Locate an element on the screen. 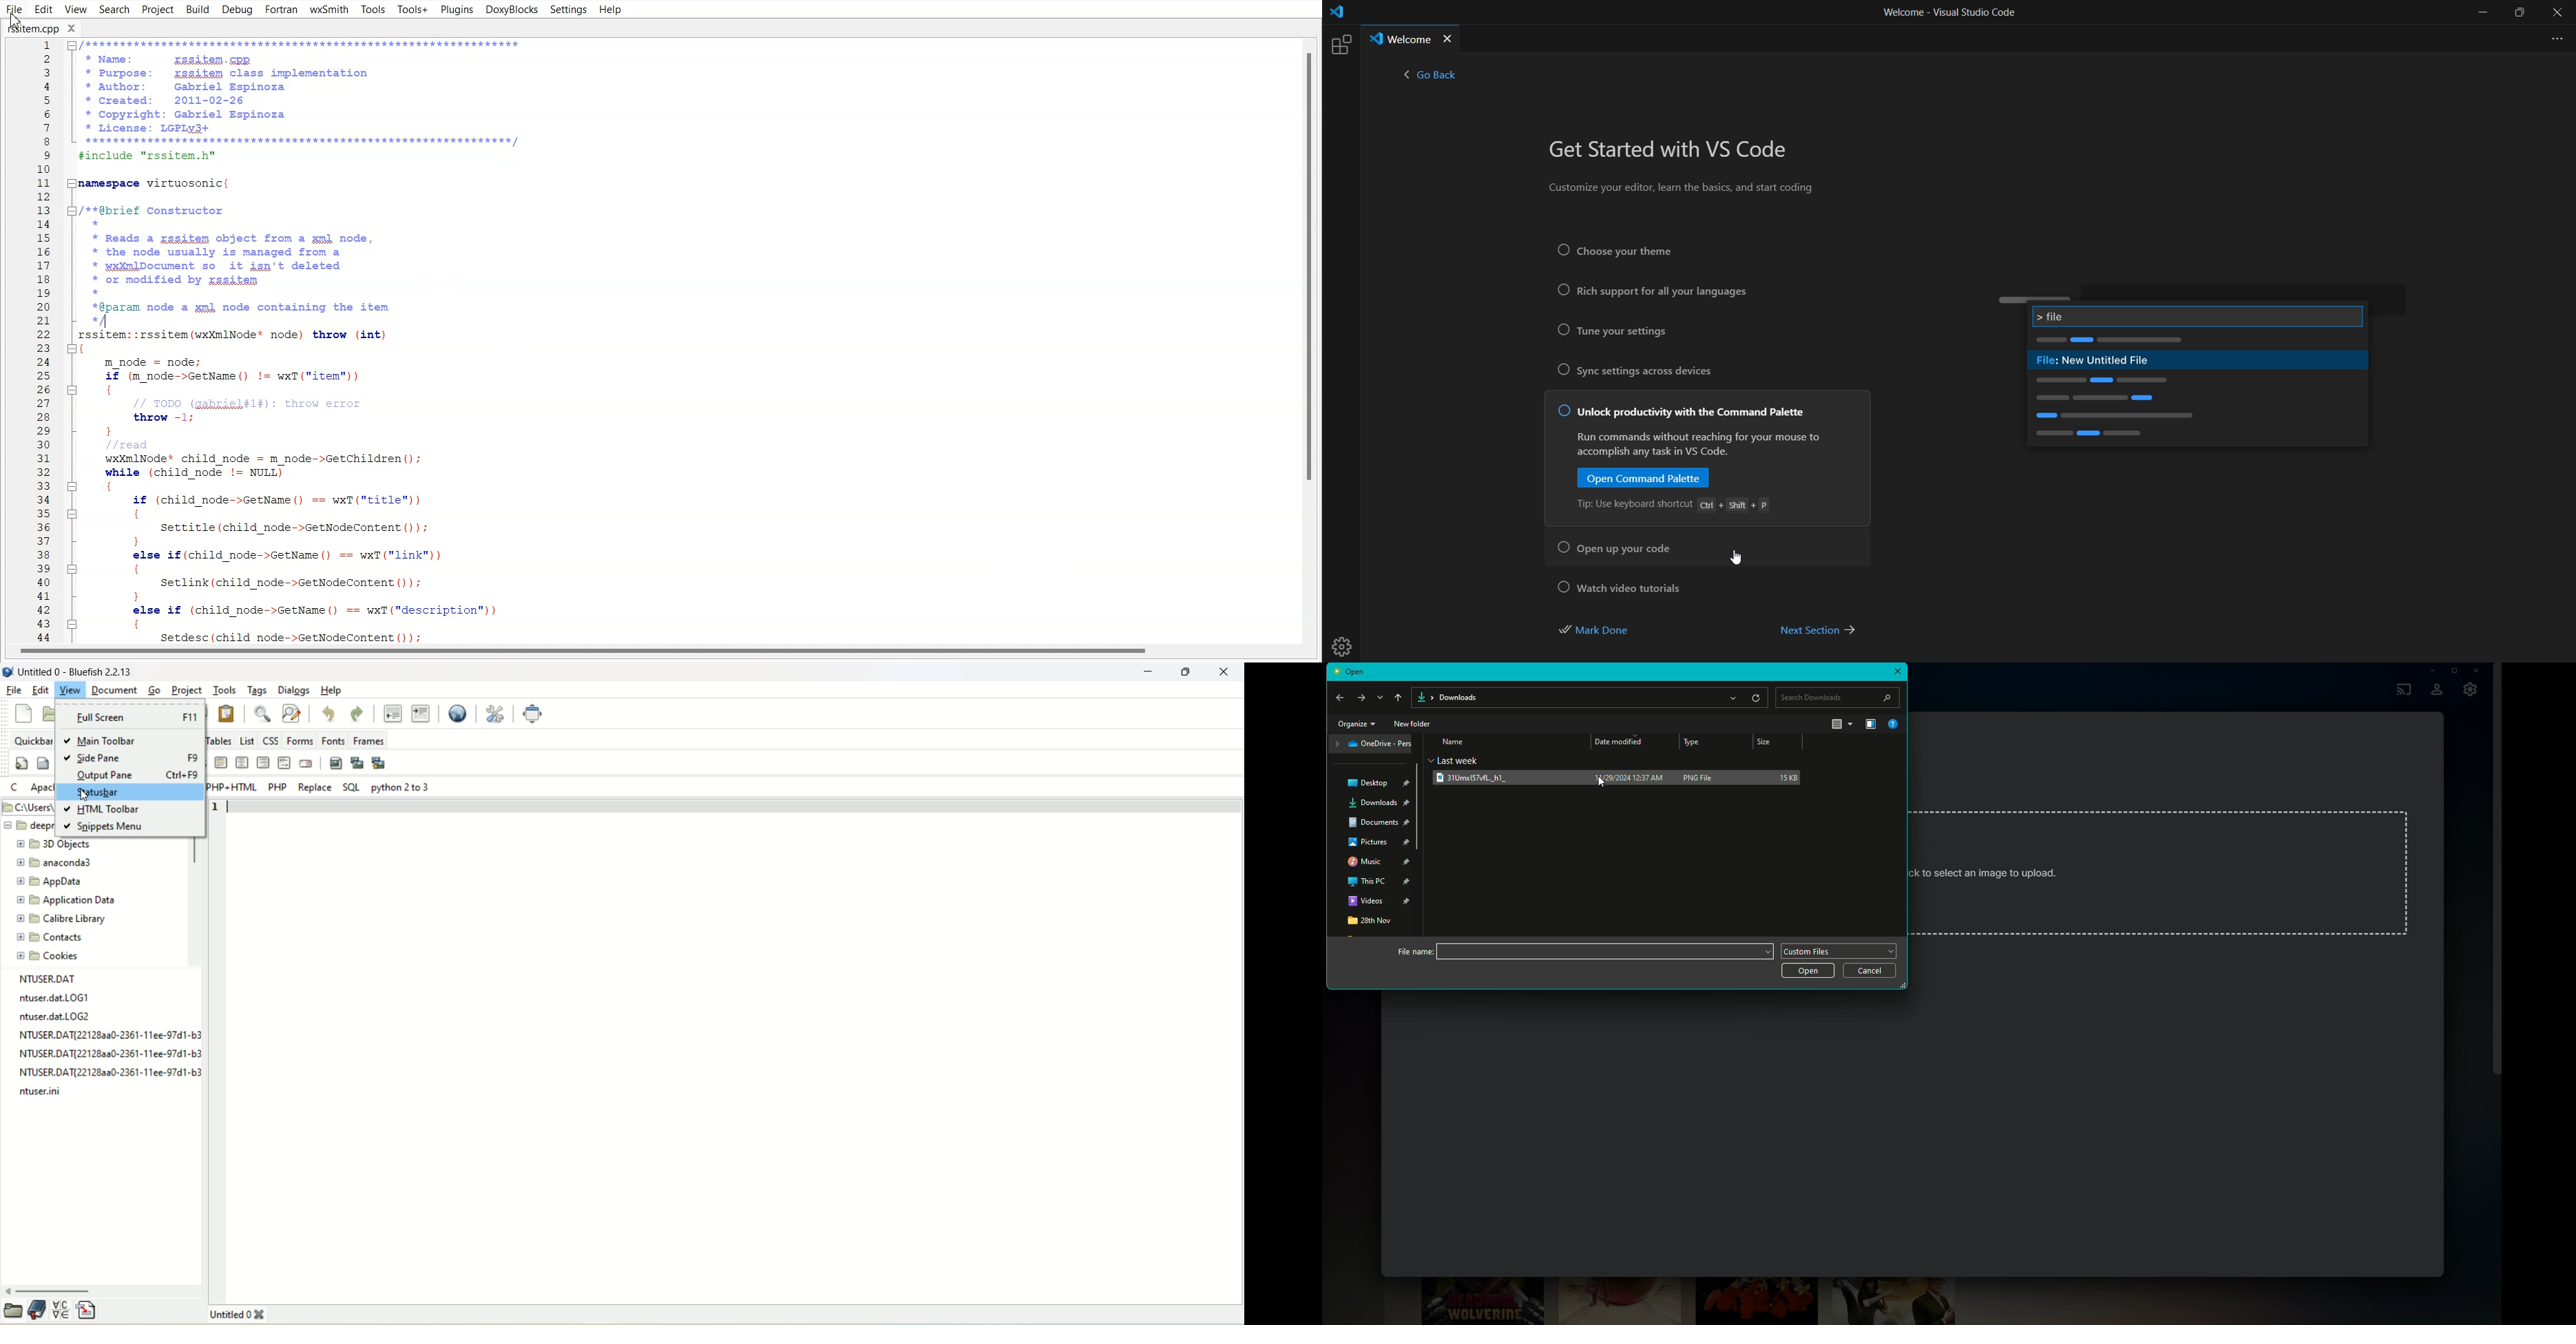 Image resolution: width=2576 pixels, height=1344 pixels. Tools+ is located at coordinates (412, 10).